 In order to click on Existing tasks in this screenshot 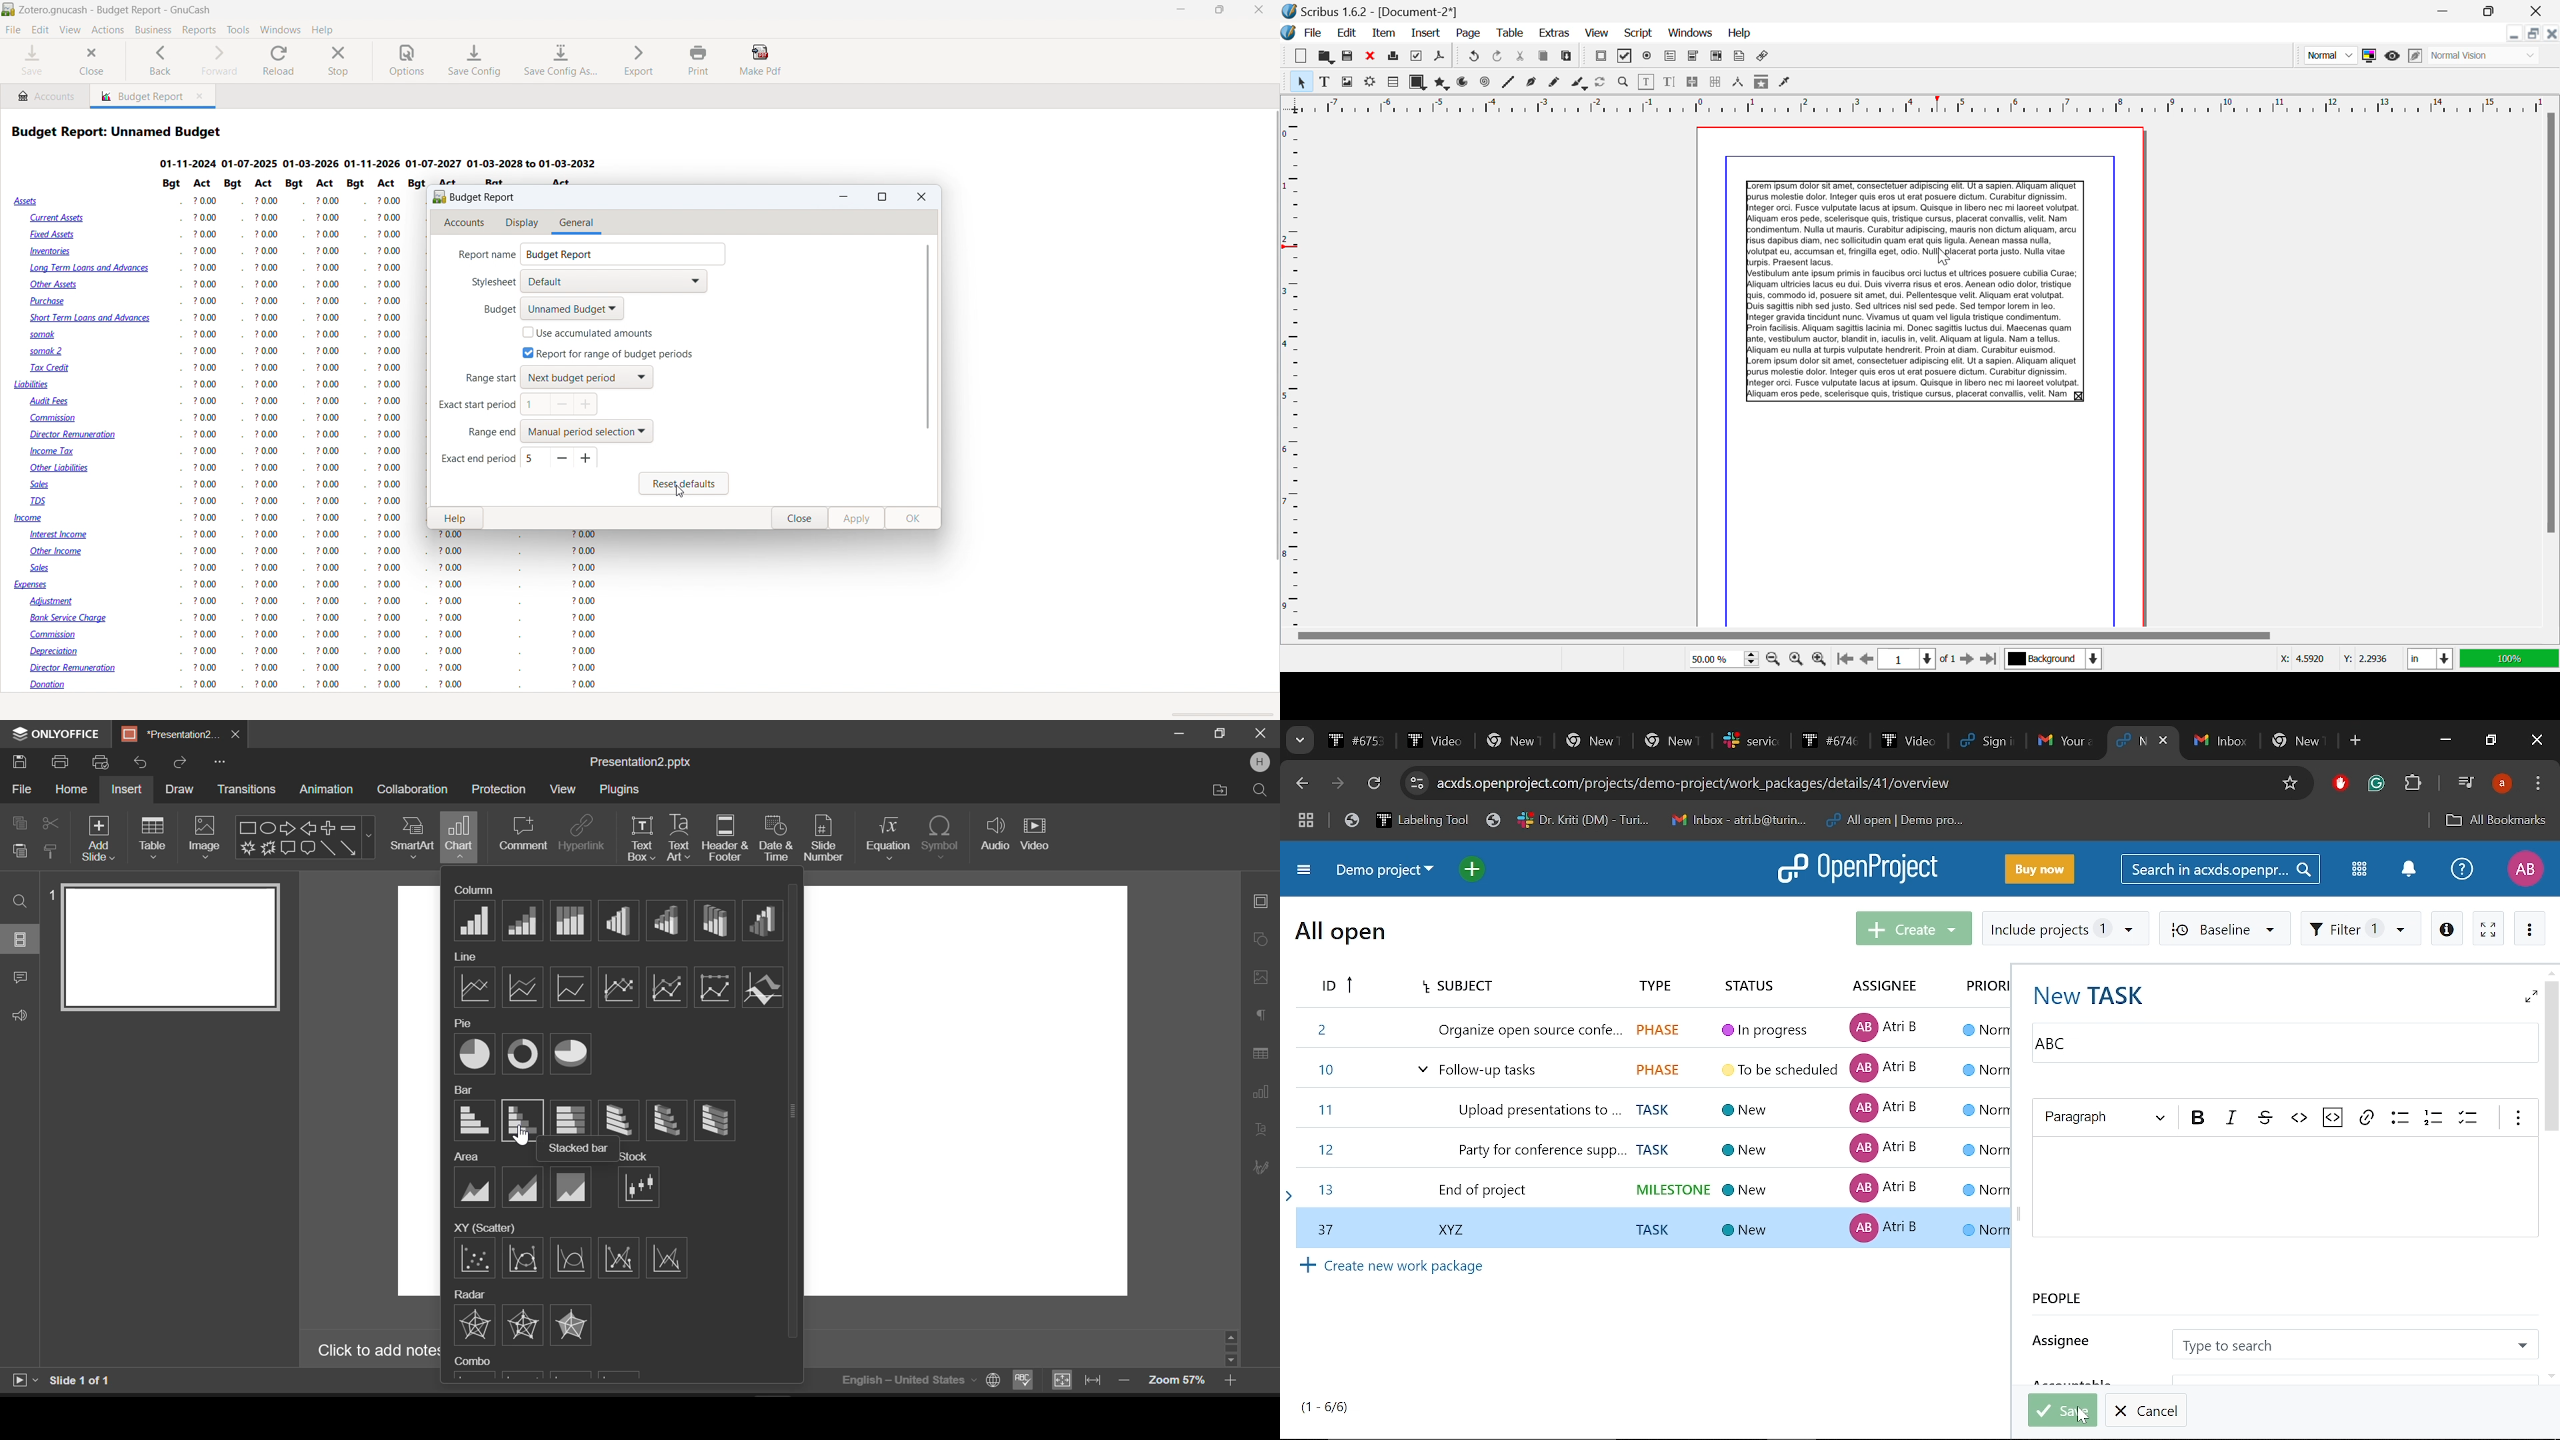, I will do `click(1650, 1106)`.